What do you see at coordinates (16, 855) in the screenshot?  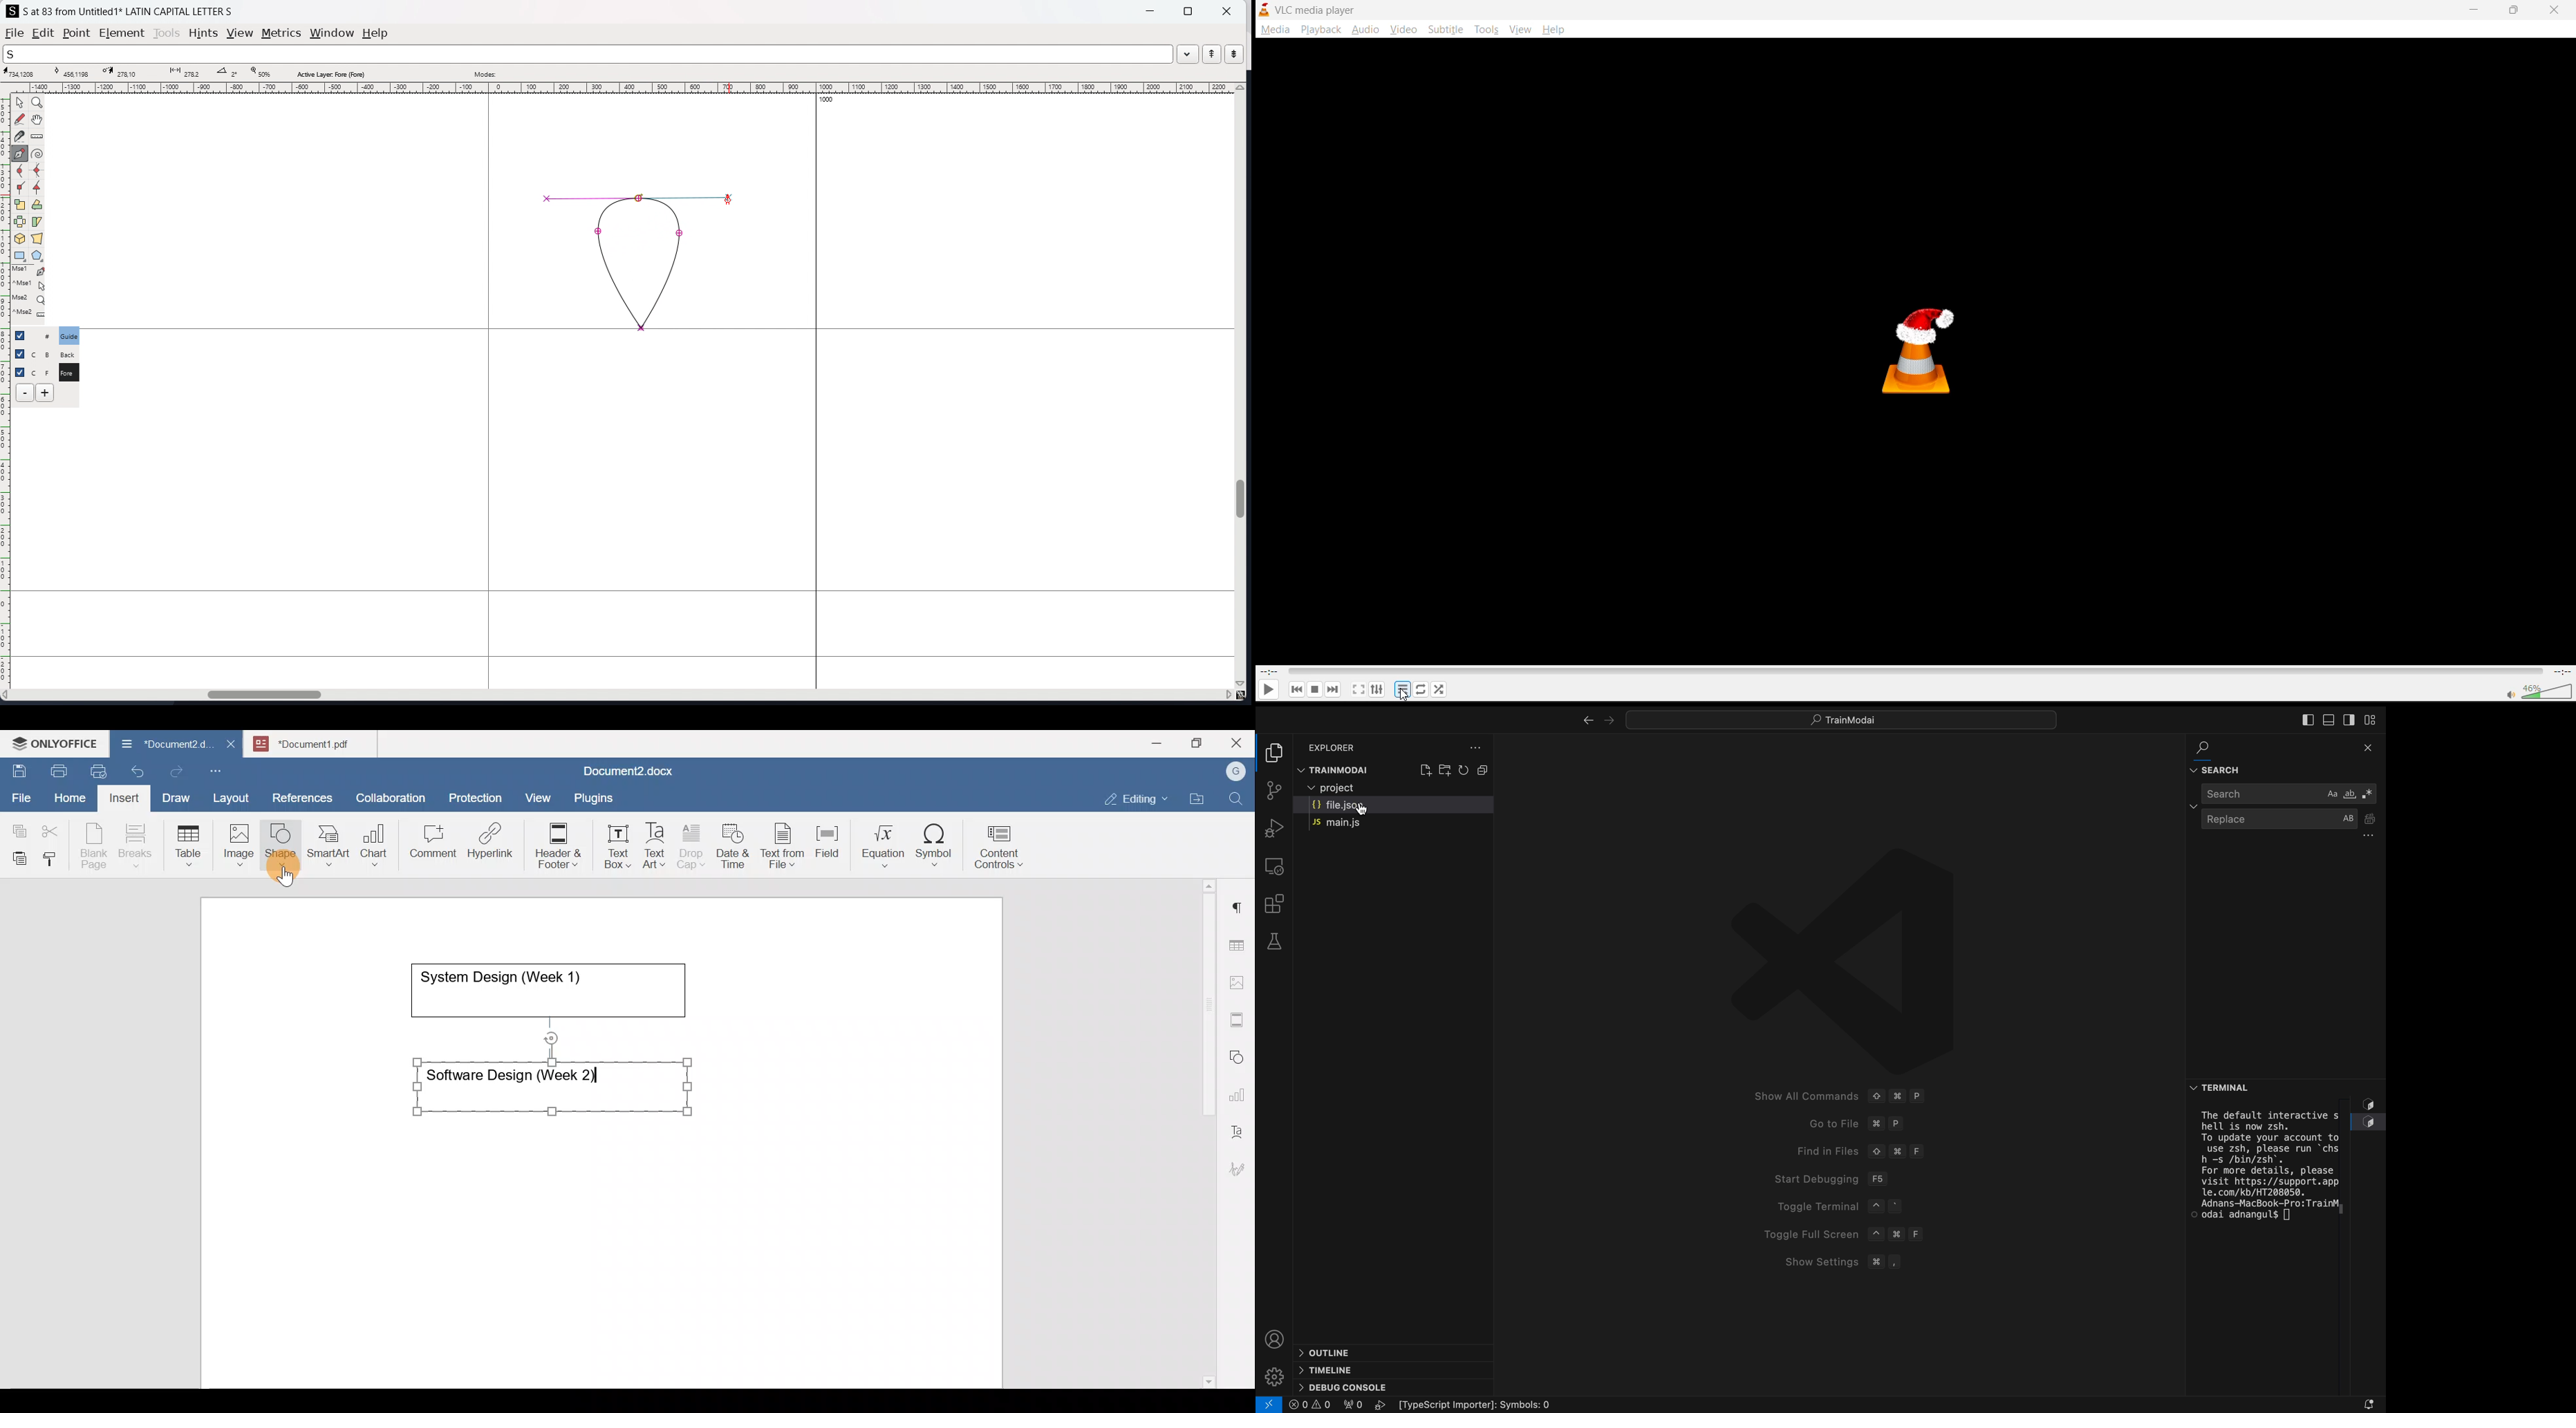 I see `Paste` at bounding box center [16, 855].